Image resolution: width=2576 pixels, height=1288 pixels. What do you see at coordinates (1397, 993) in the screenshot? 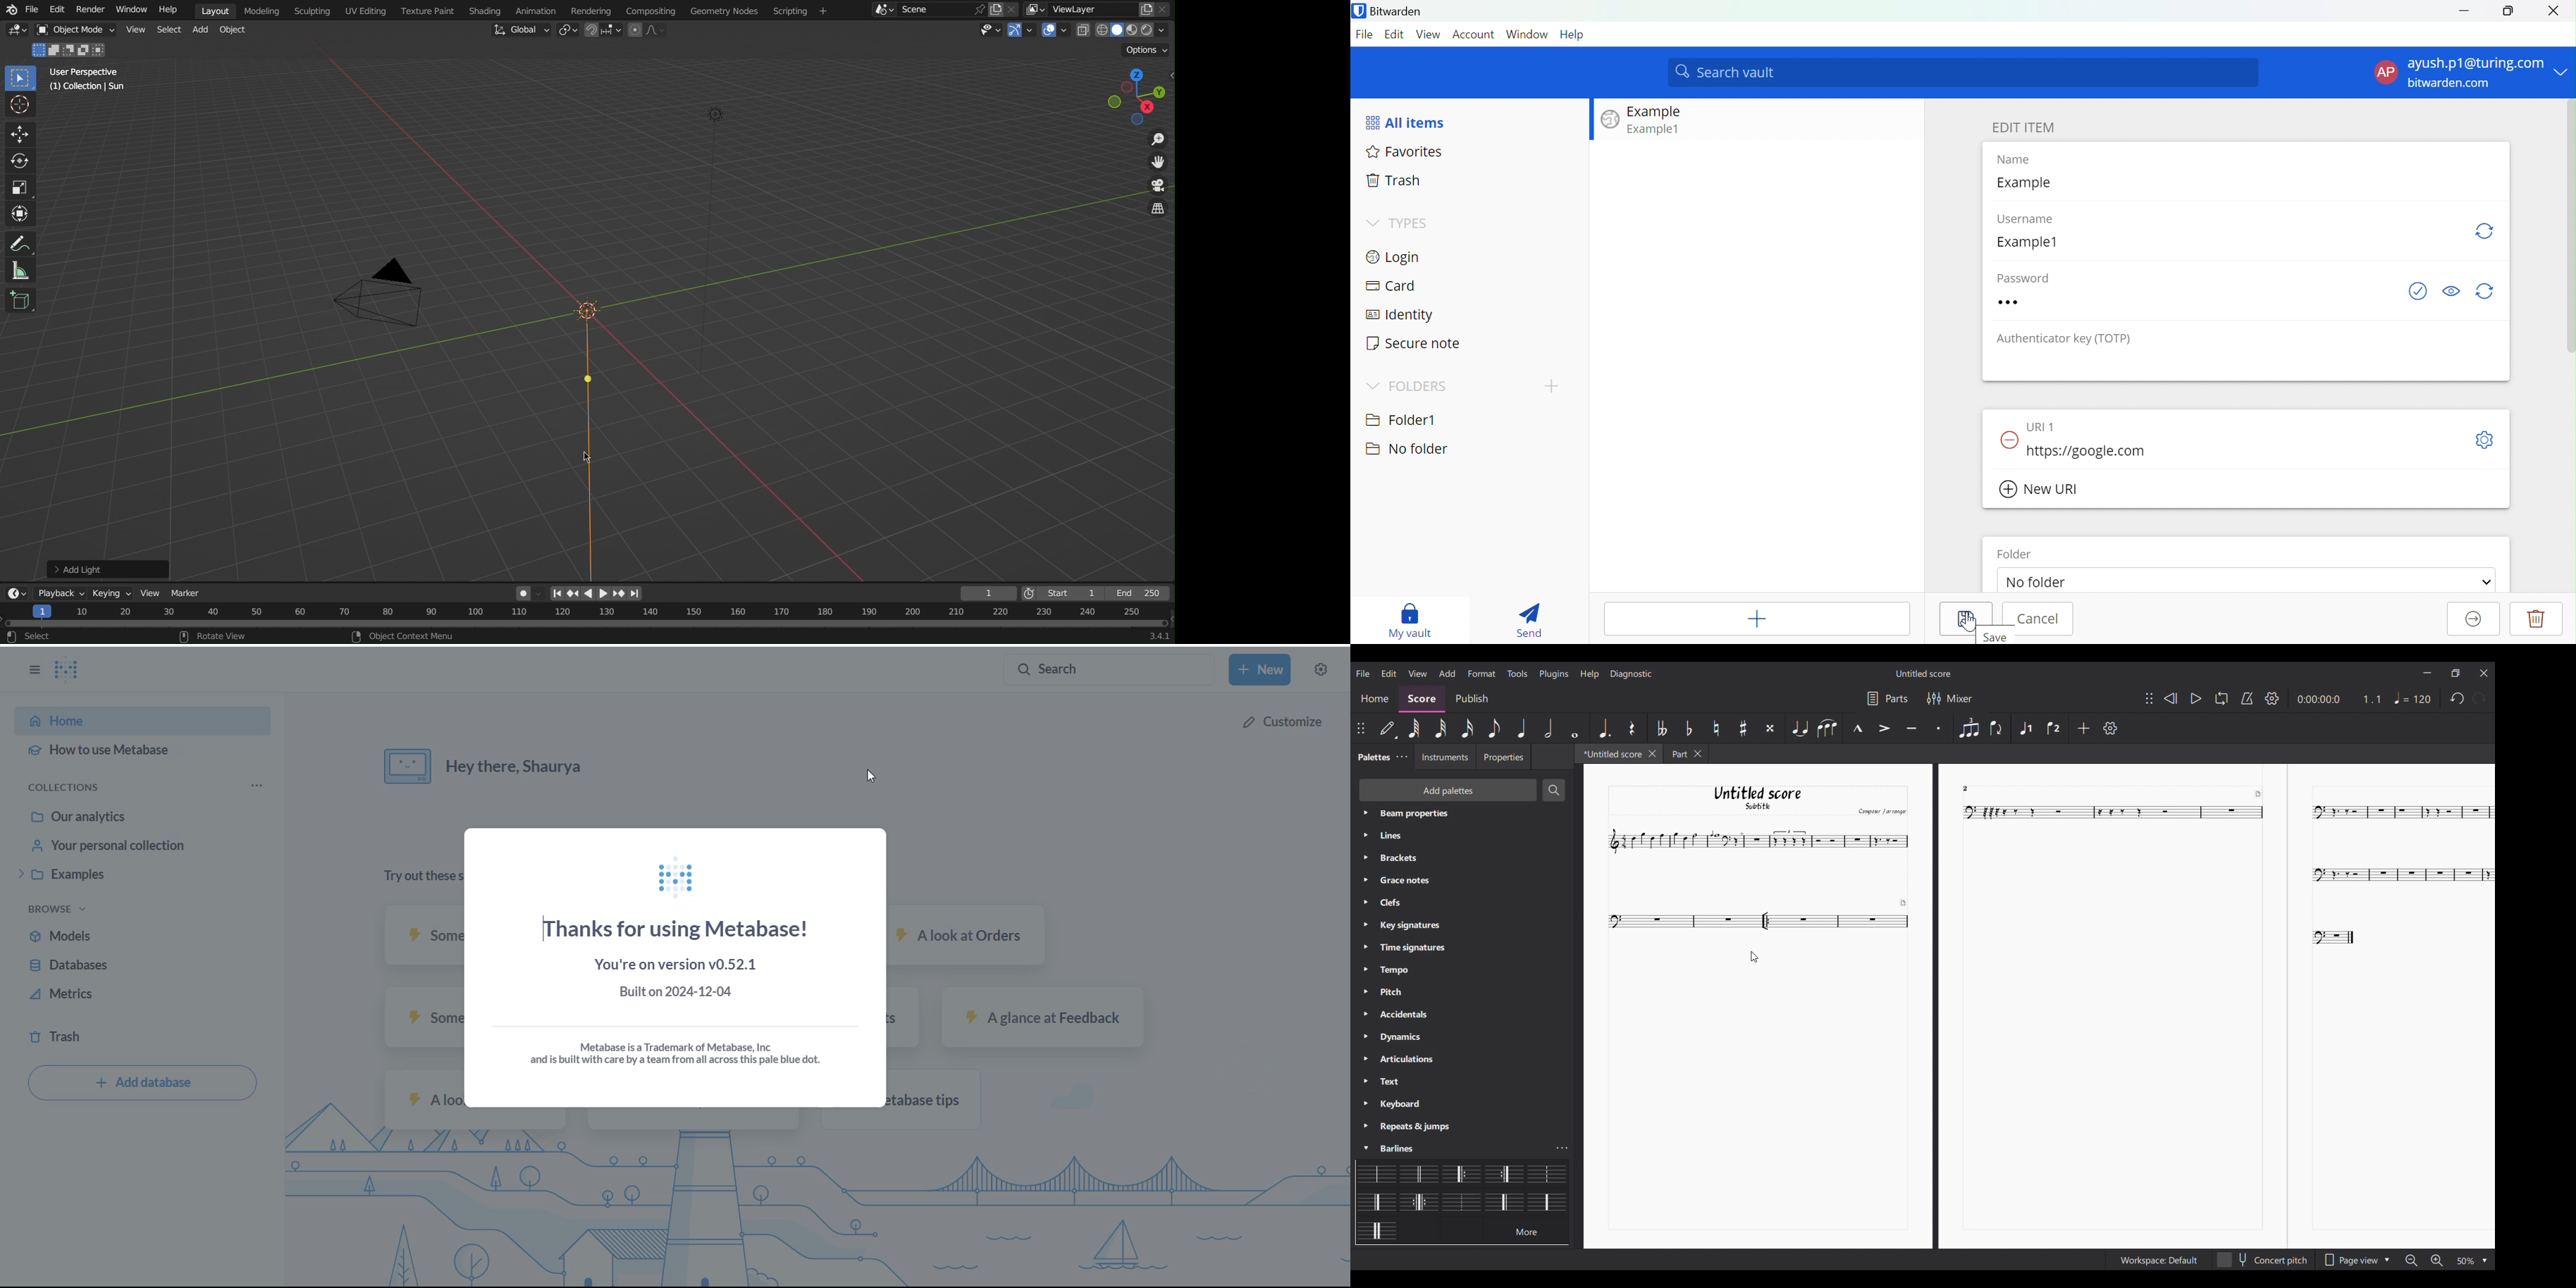
I see `Palette settings` at bounding box center [1397, 993].